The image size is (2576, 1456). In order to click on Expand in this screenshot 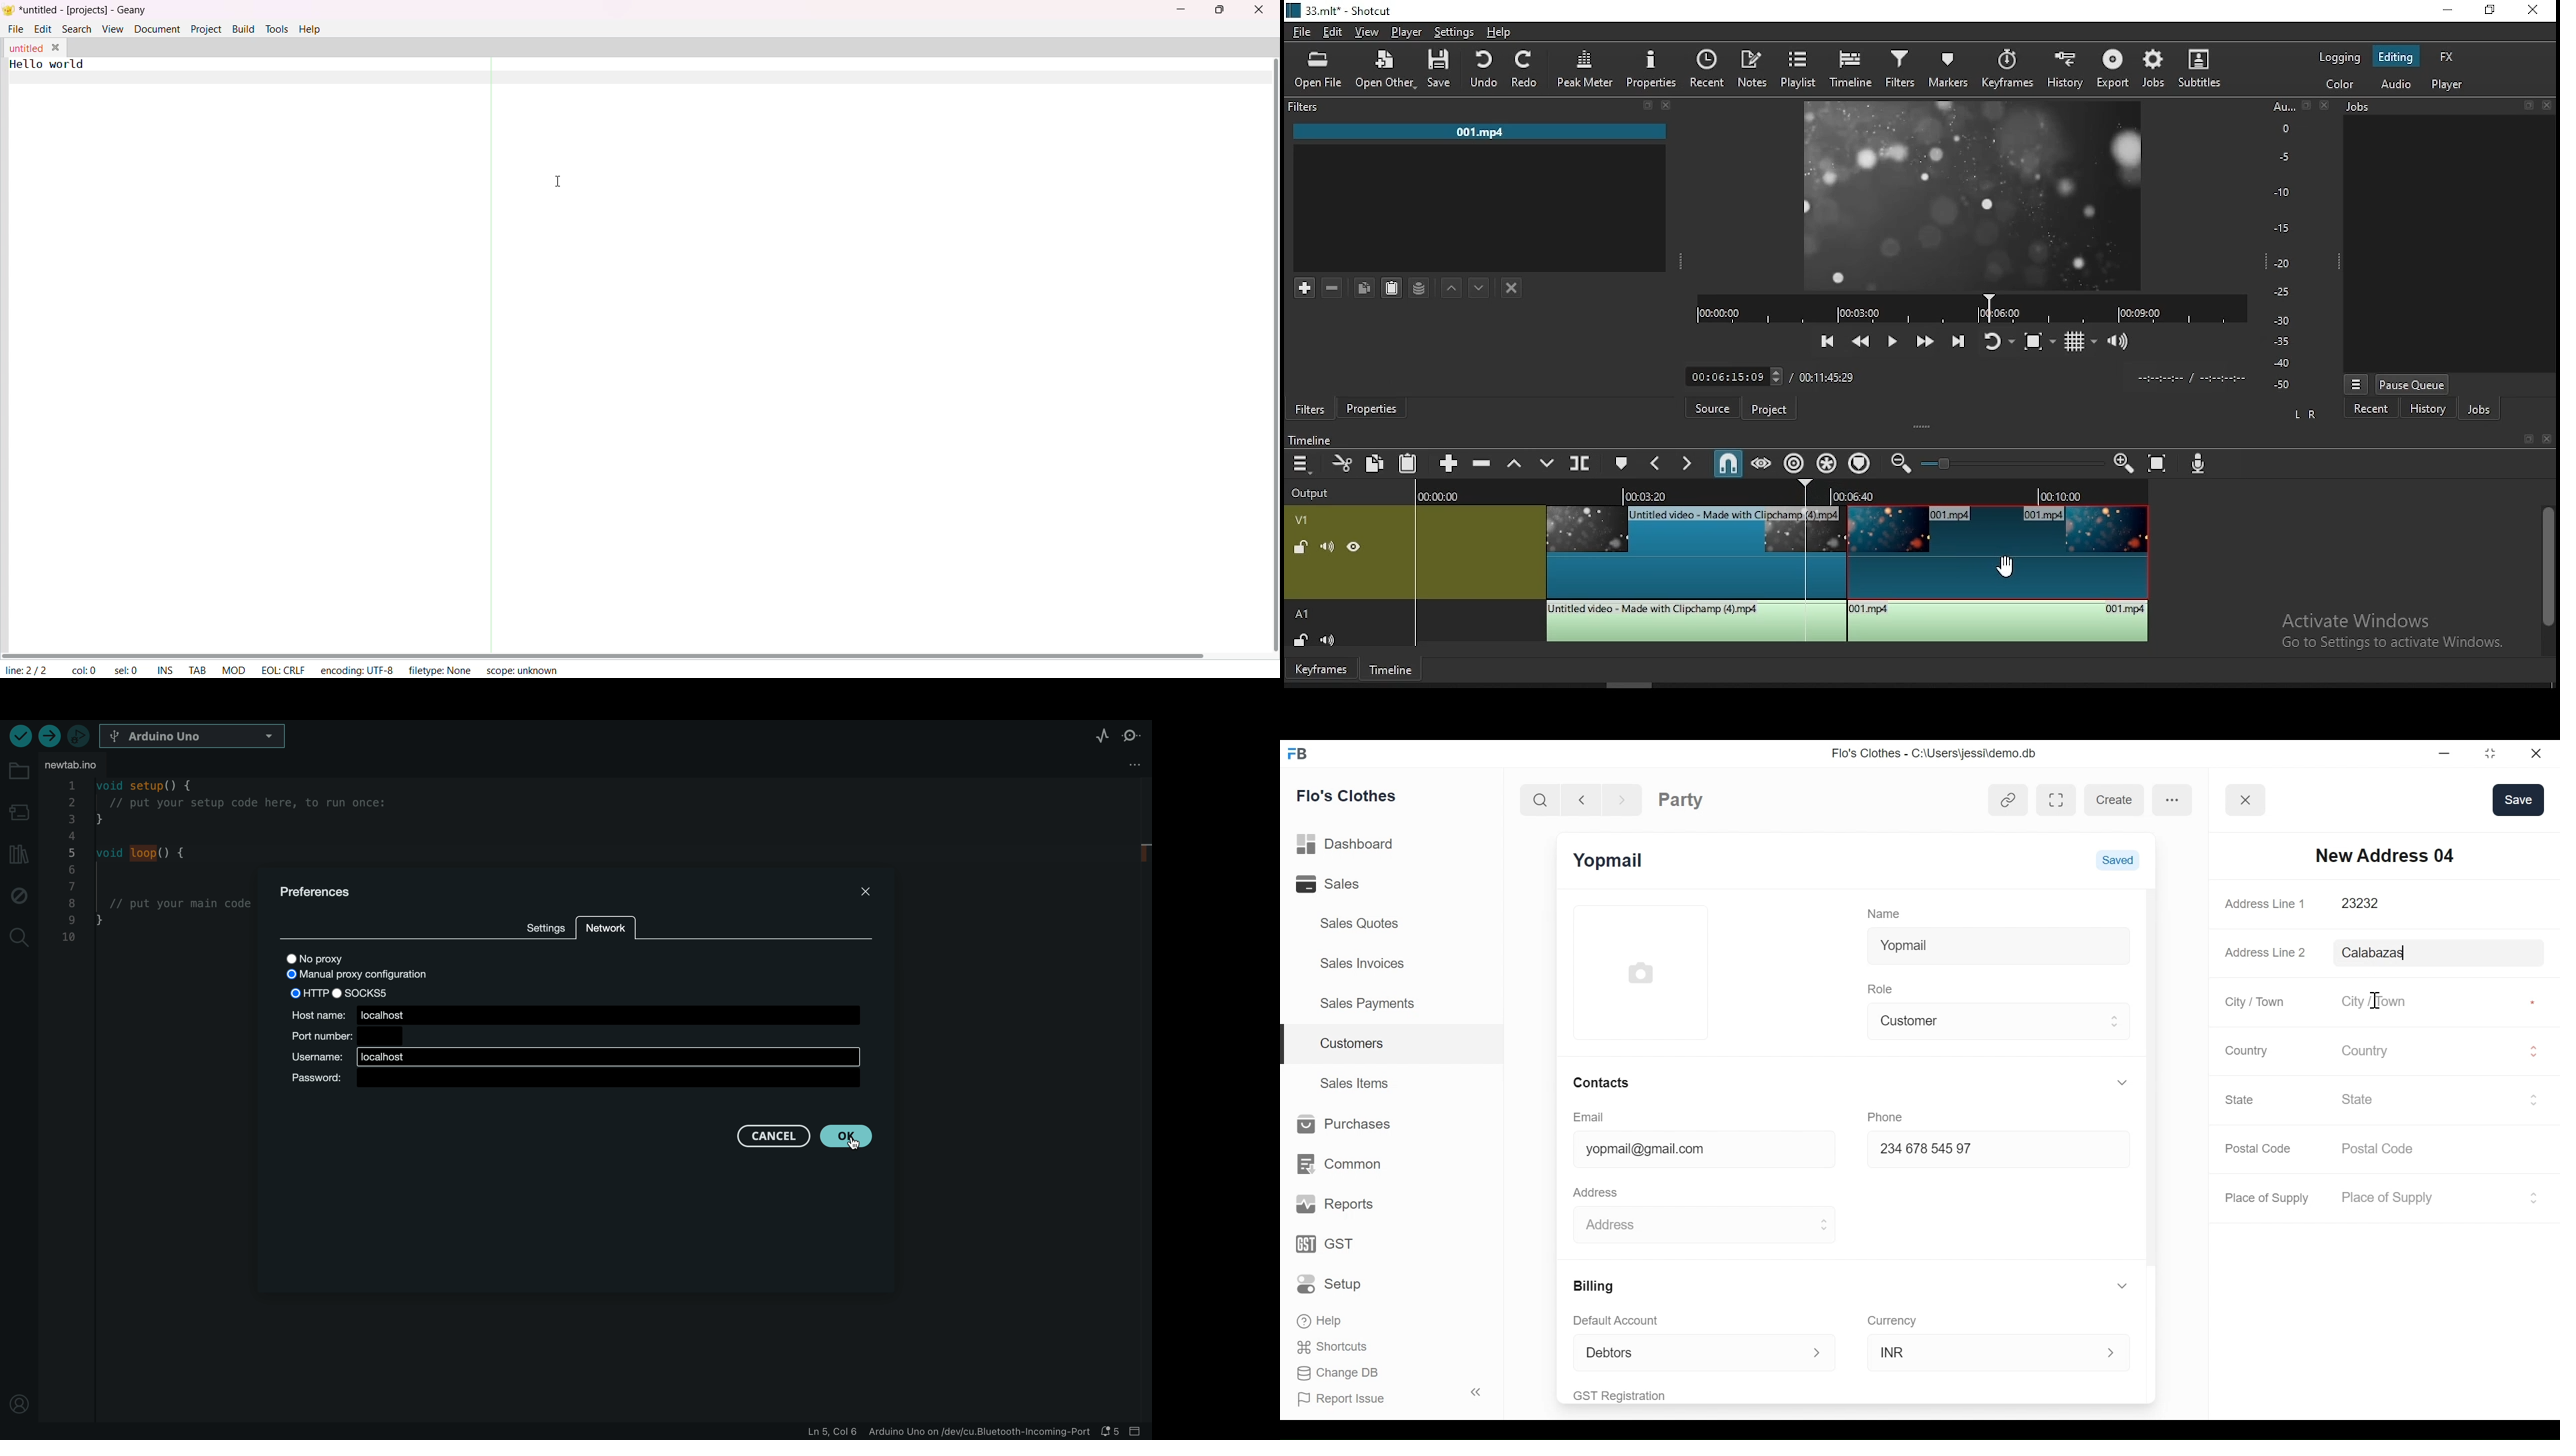, I will do `click(1823, 1225)`.